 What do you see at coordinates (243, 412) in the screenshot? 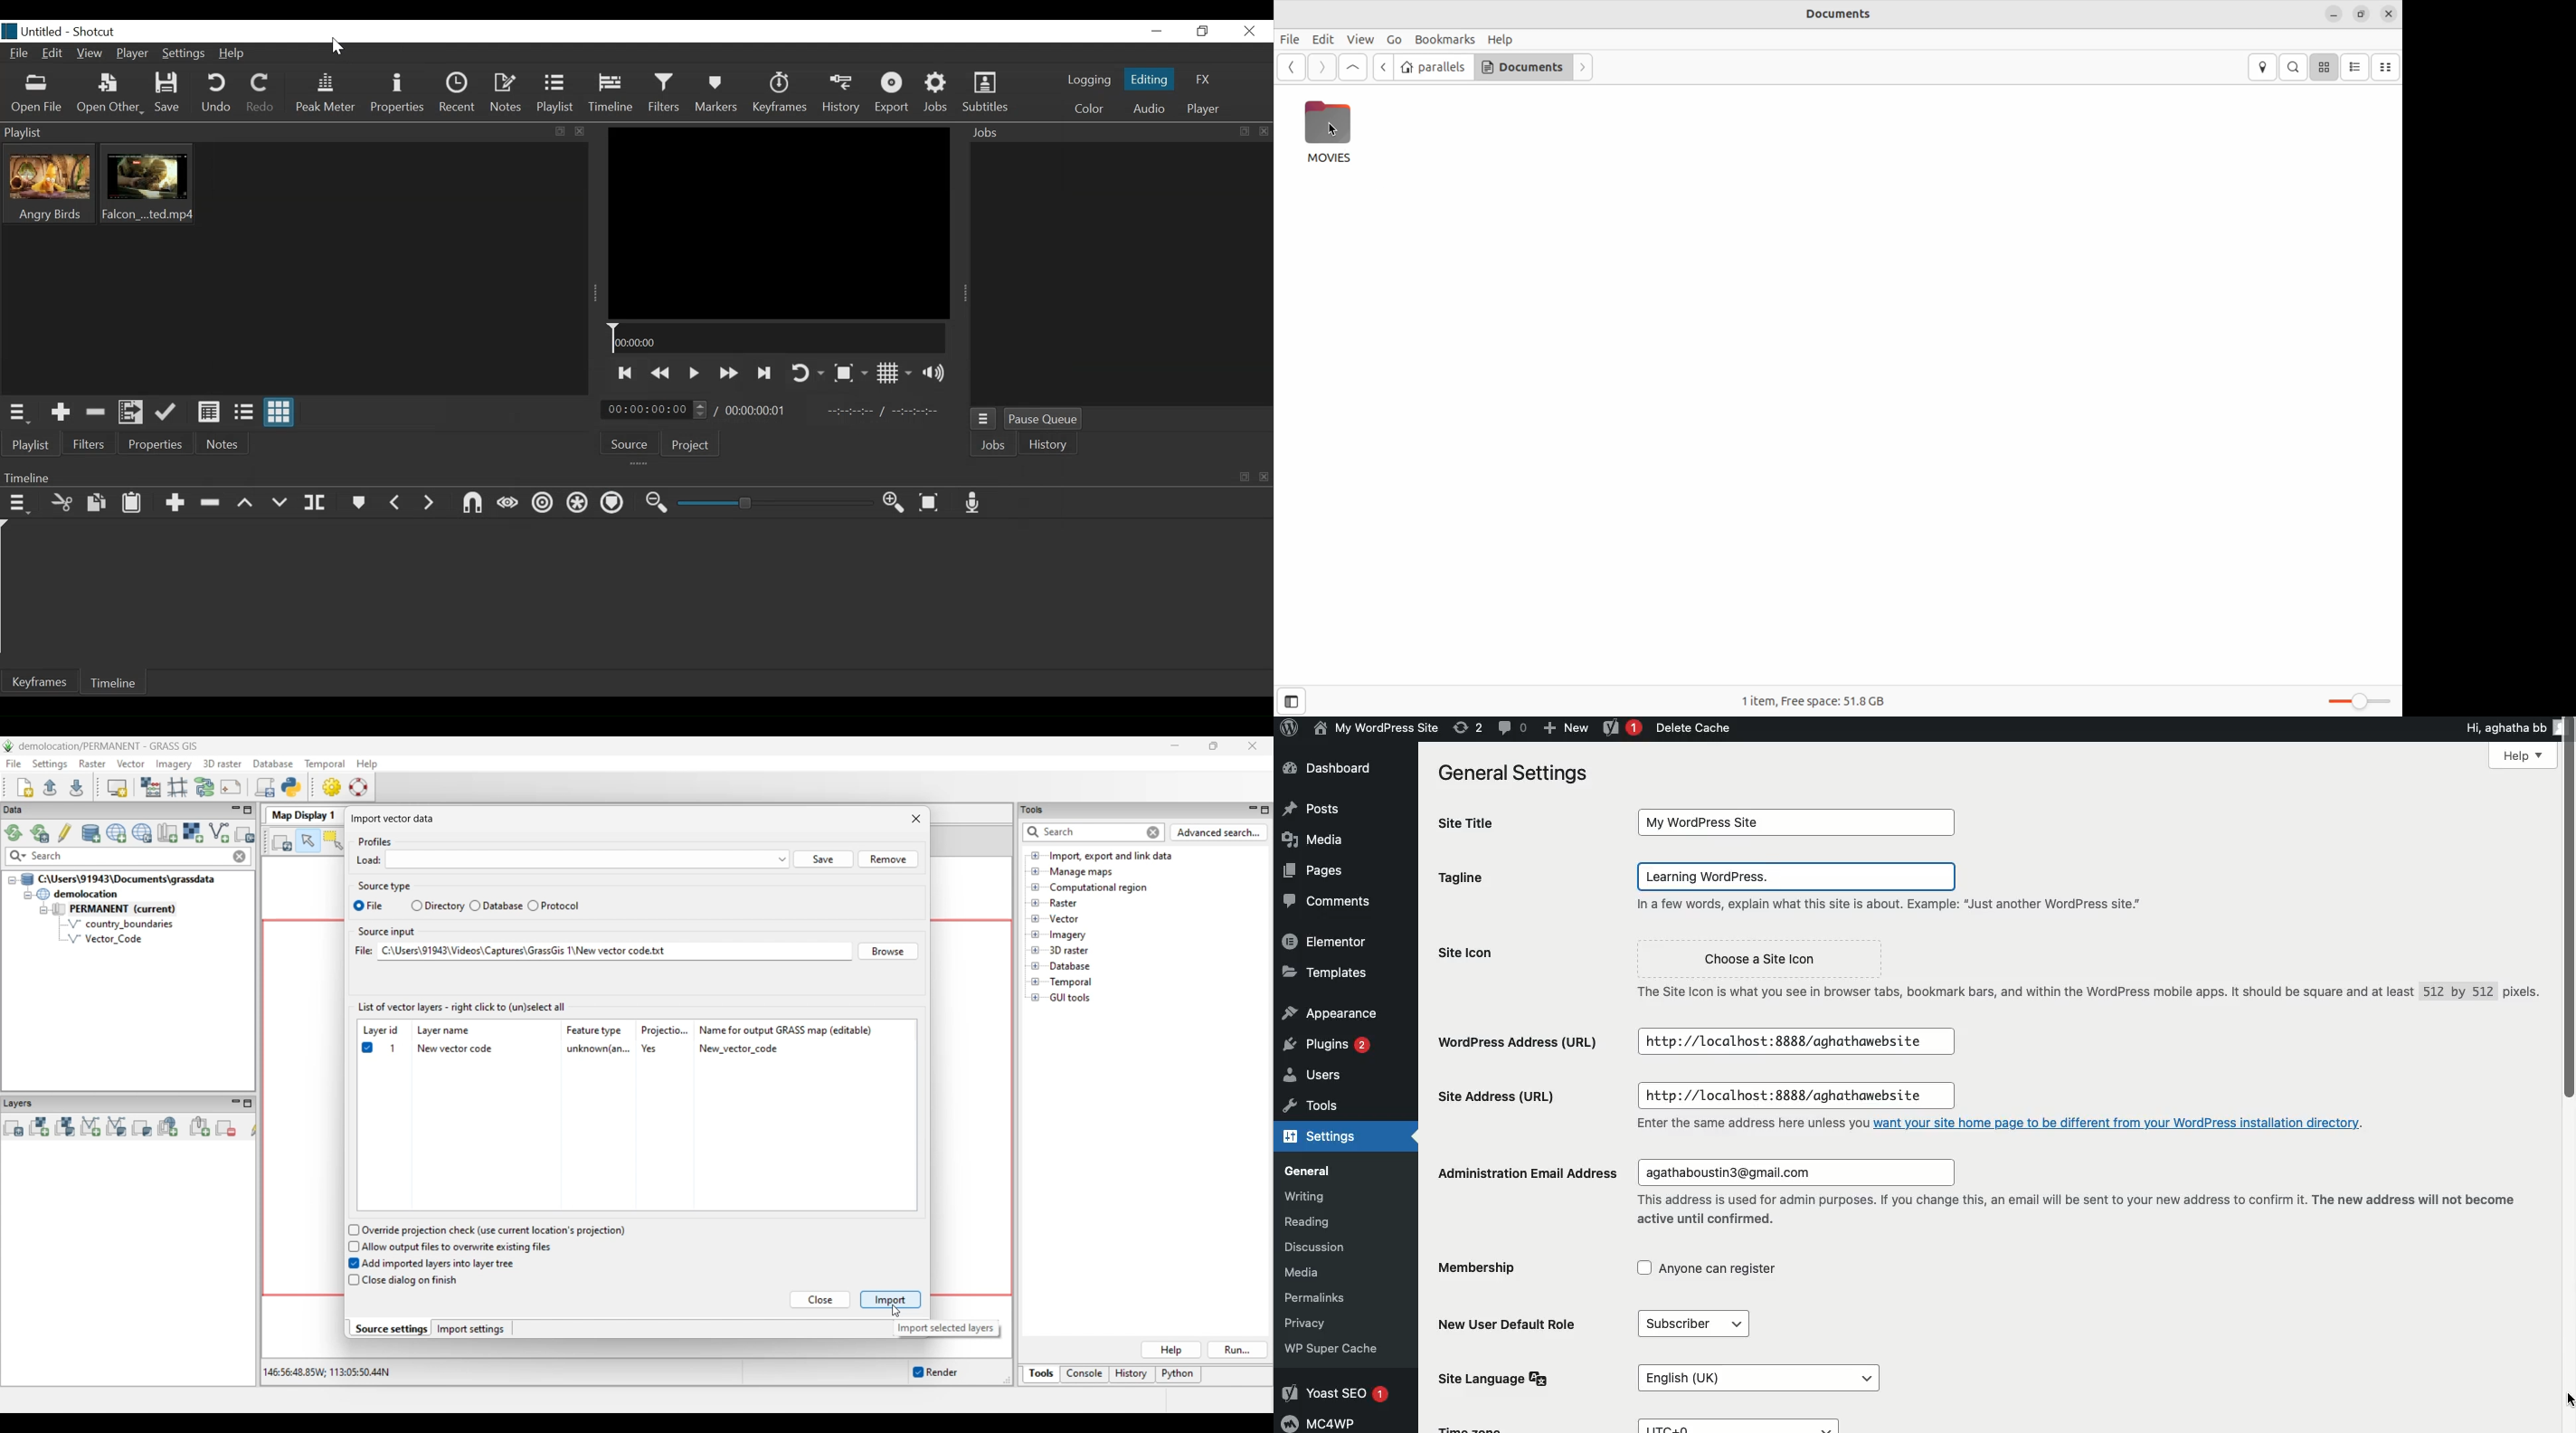
I see `View as file` at bounding box center [243, 412].